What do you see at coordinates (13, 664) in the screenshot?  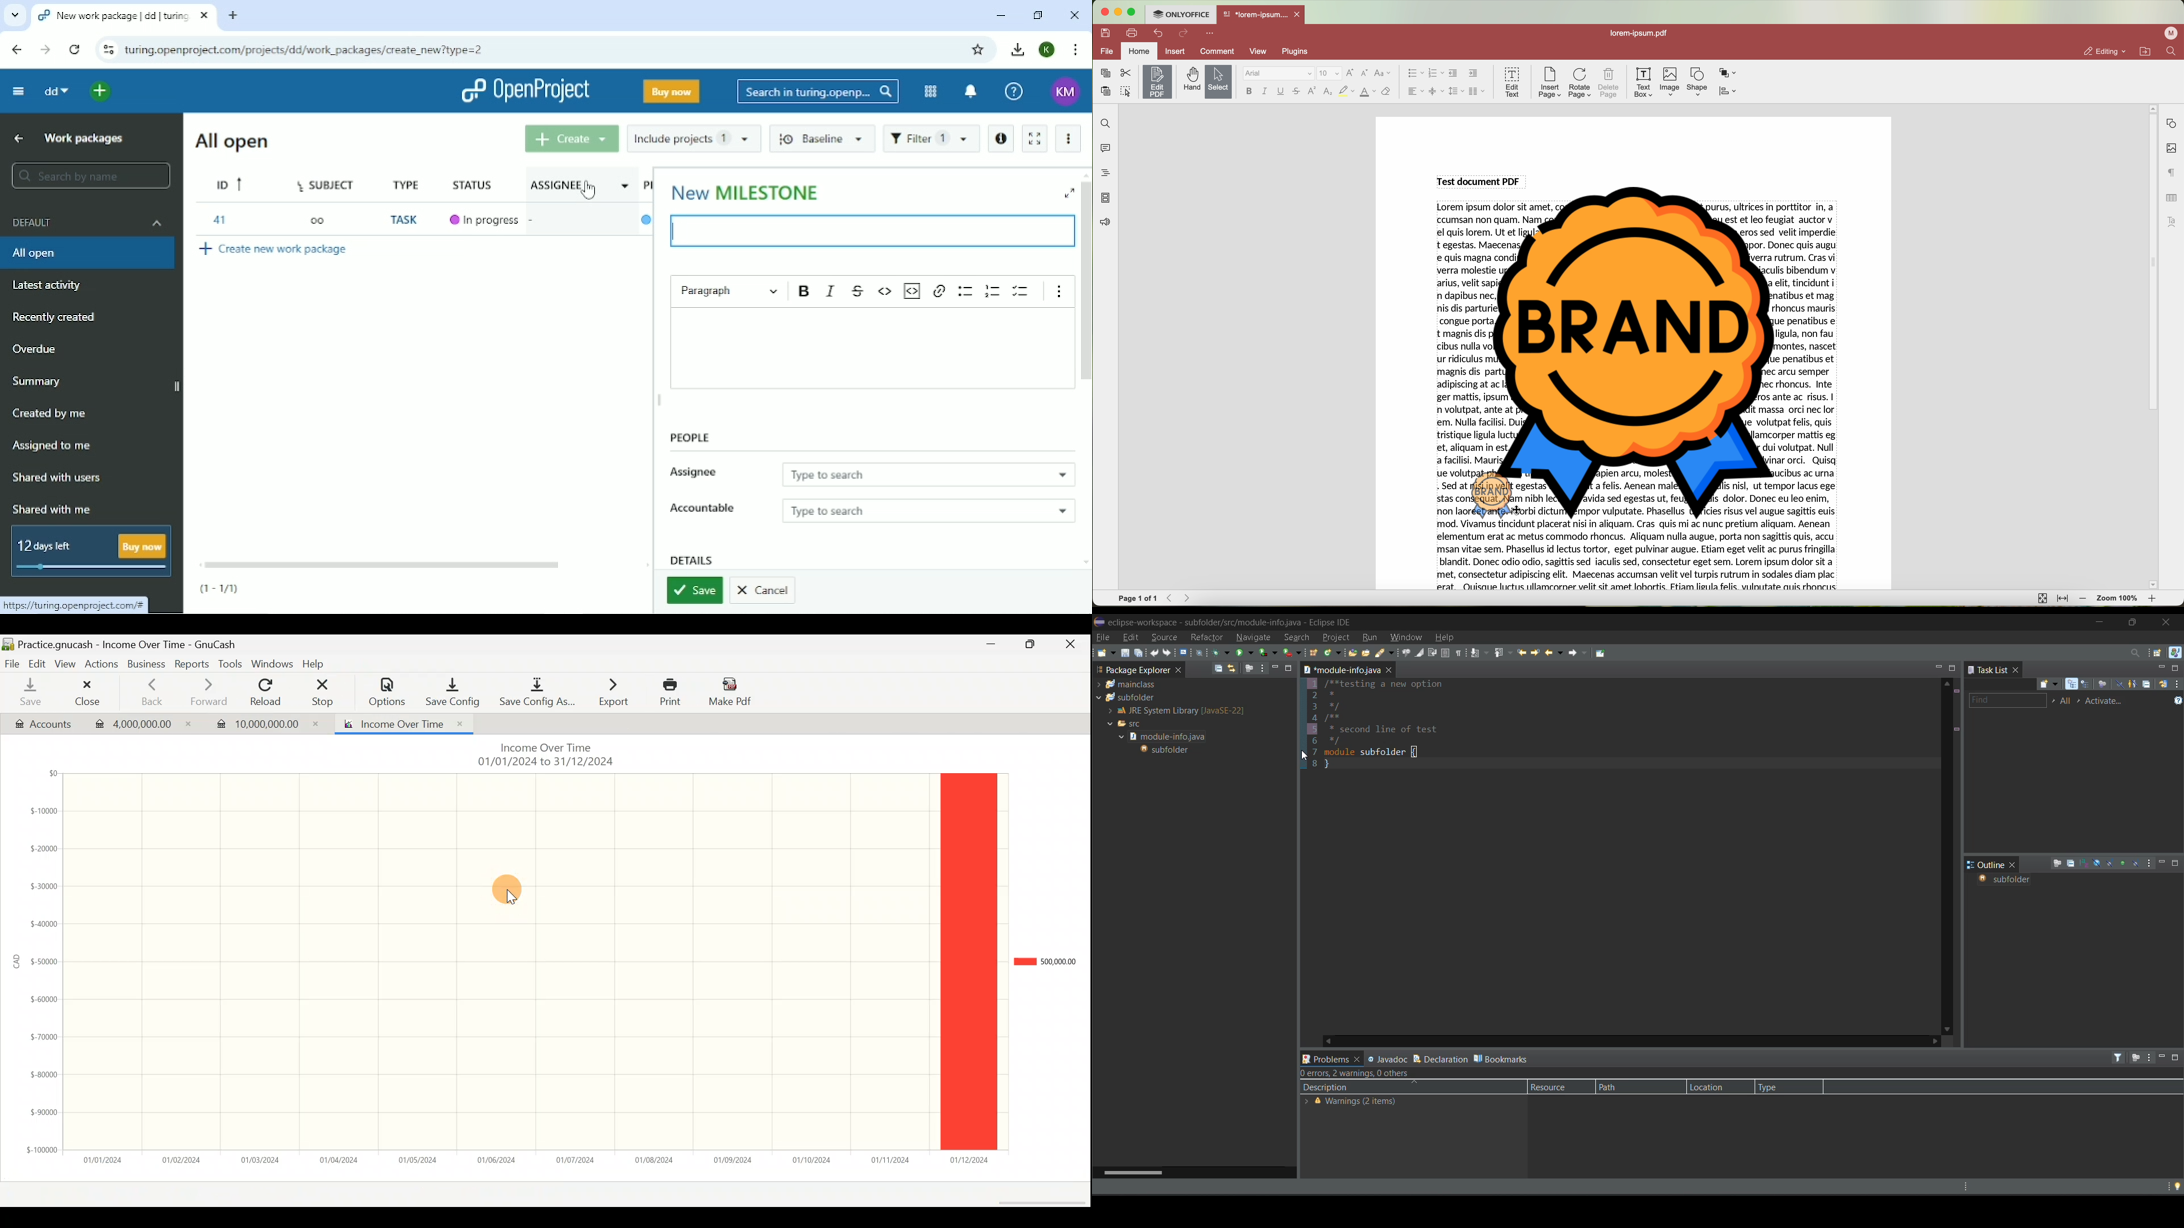 I see `File` at bounding box center [13, 664].